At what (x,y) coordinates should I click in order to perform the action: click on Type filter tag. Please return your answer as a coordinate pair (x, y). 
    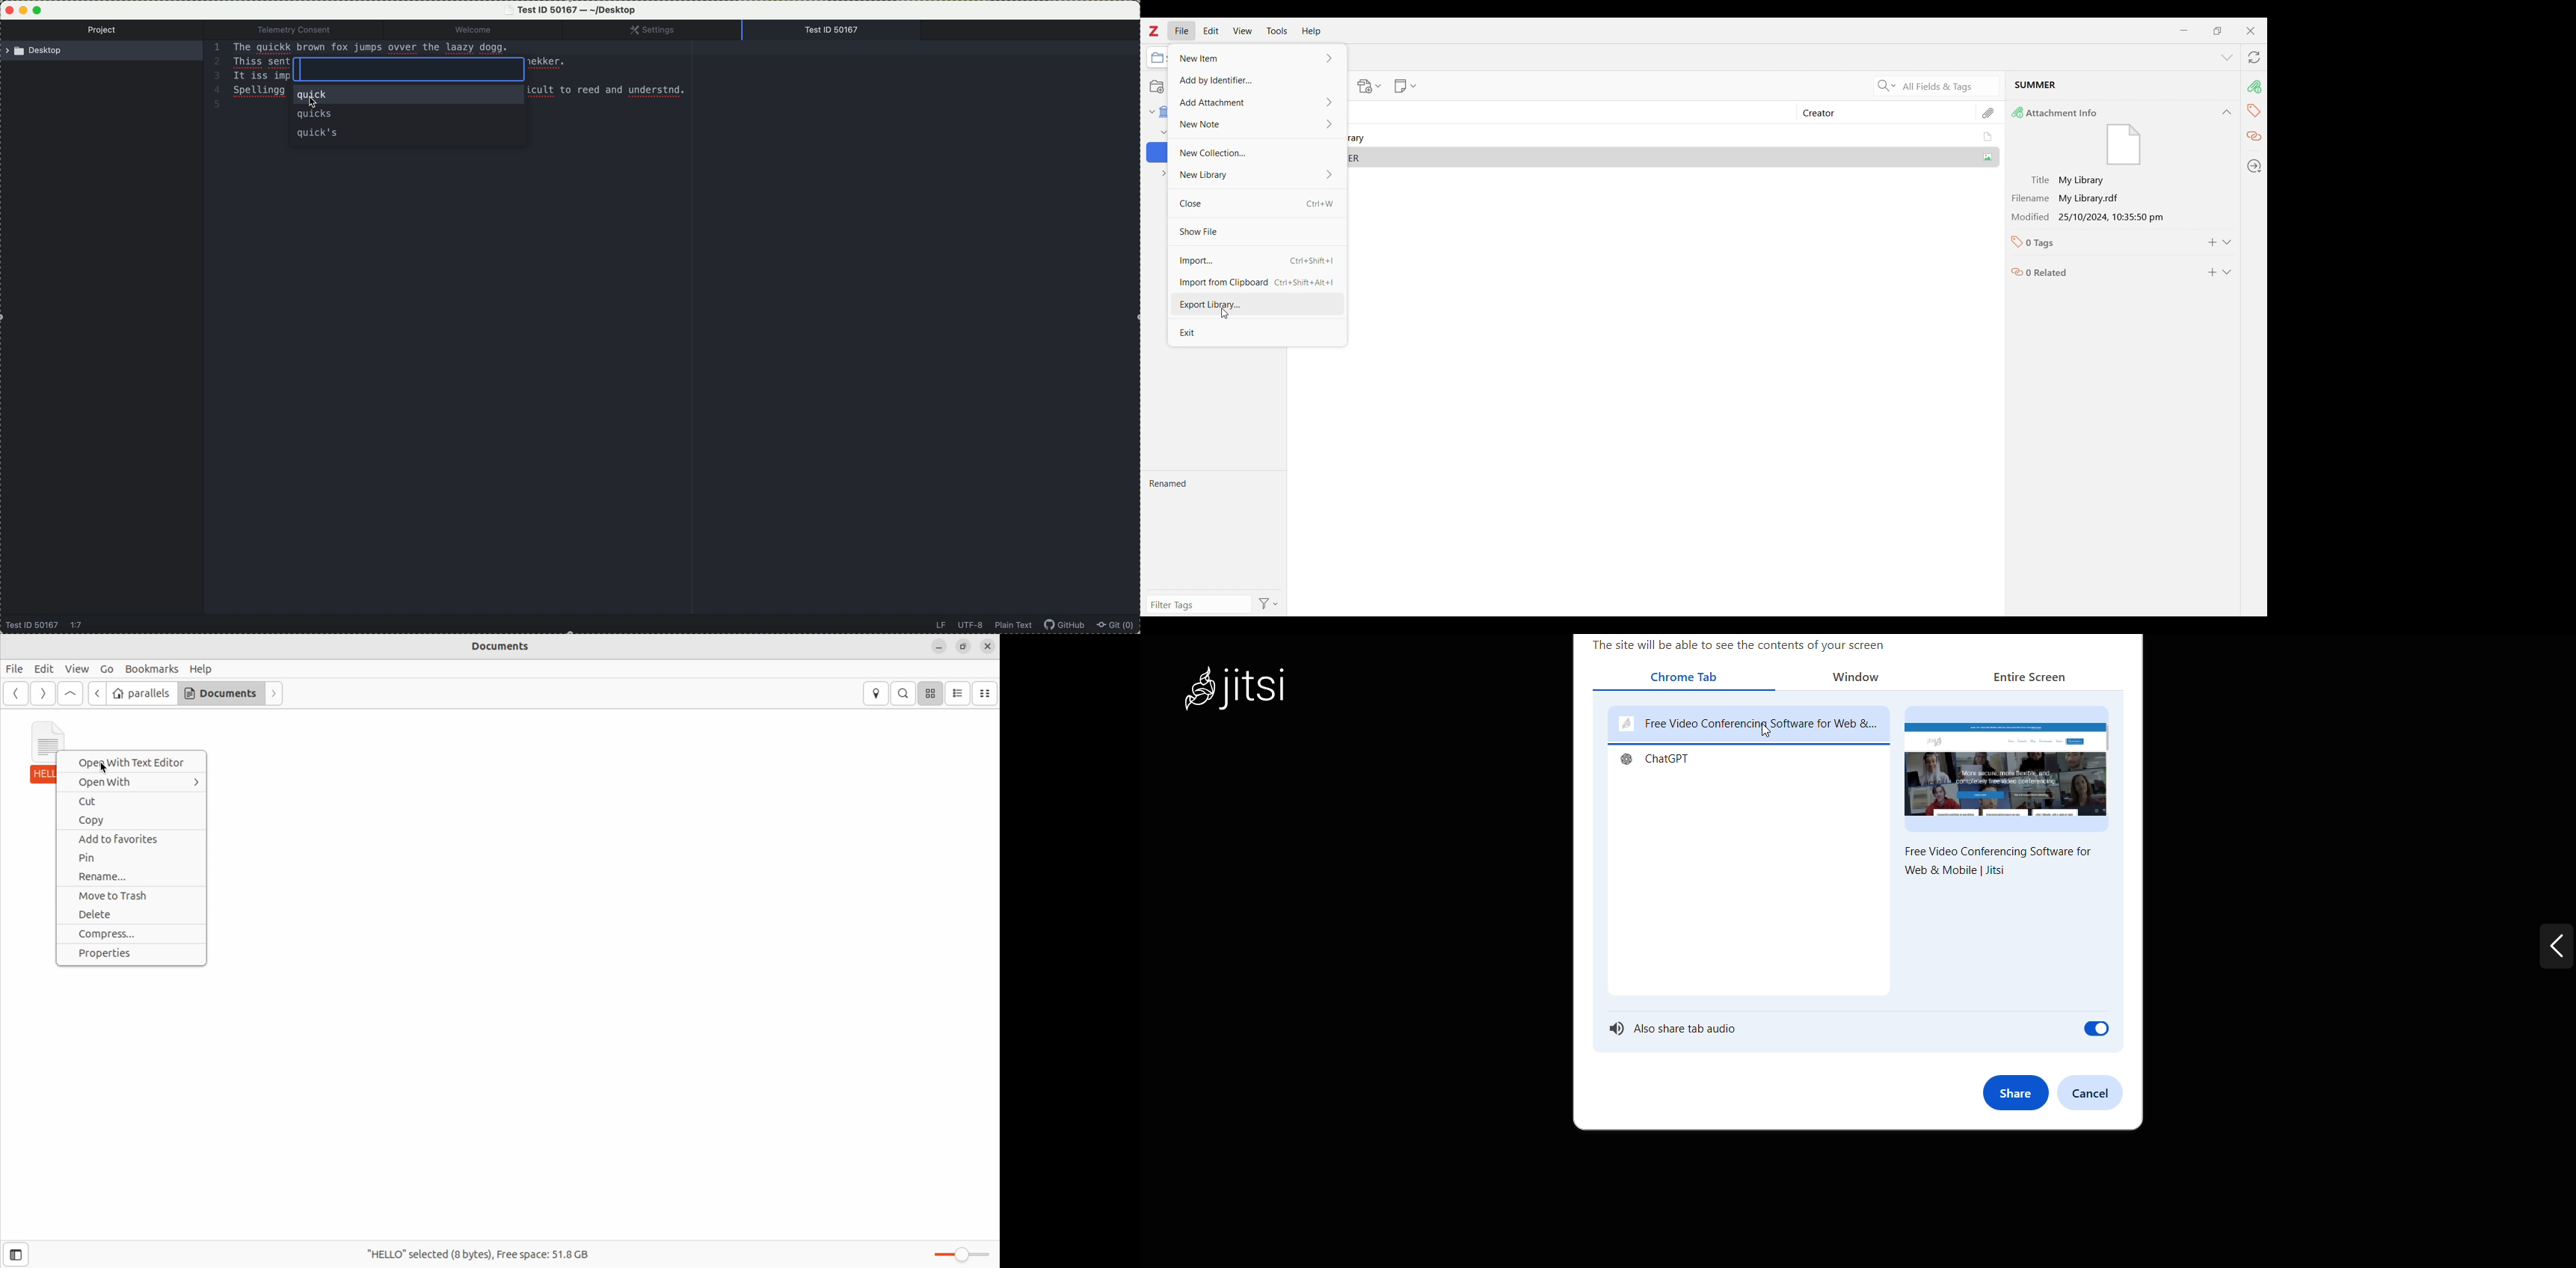
    Looking at the image, I should click on (1197, 605).